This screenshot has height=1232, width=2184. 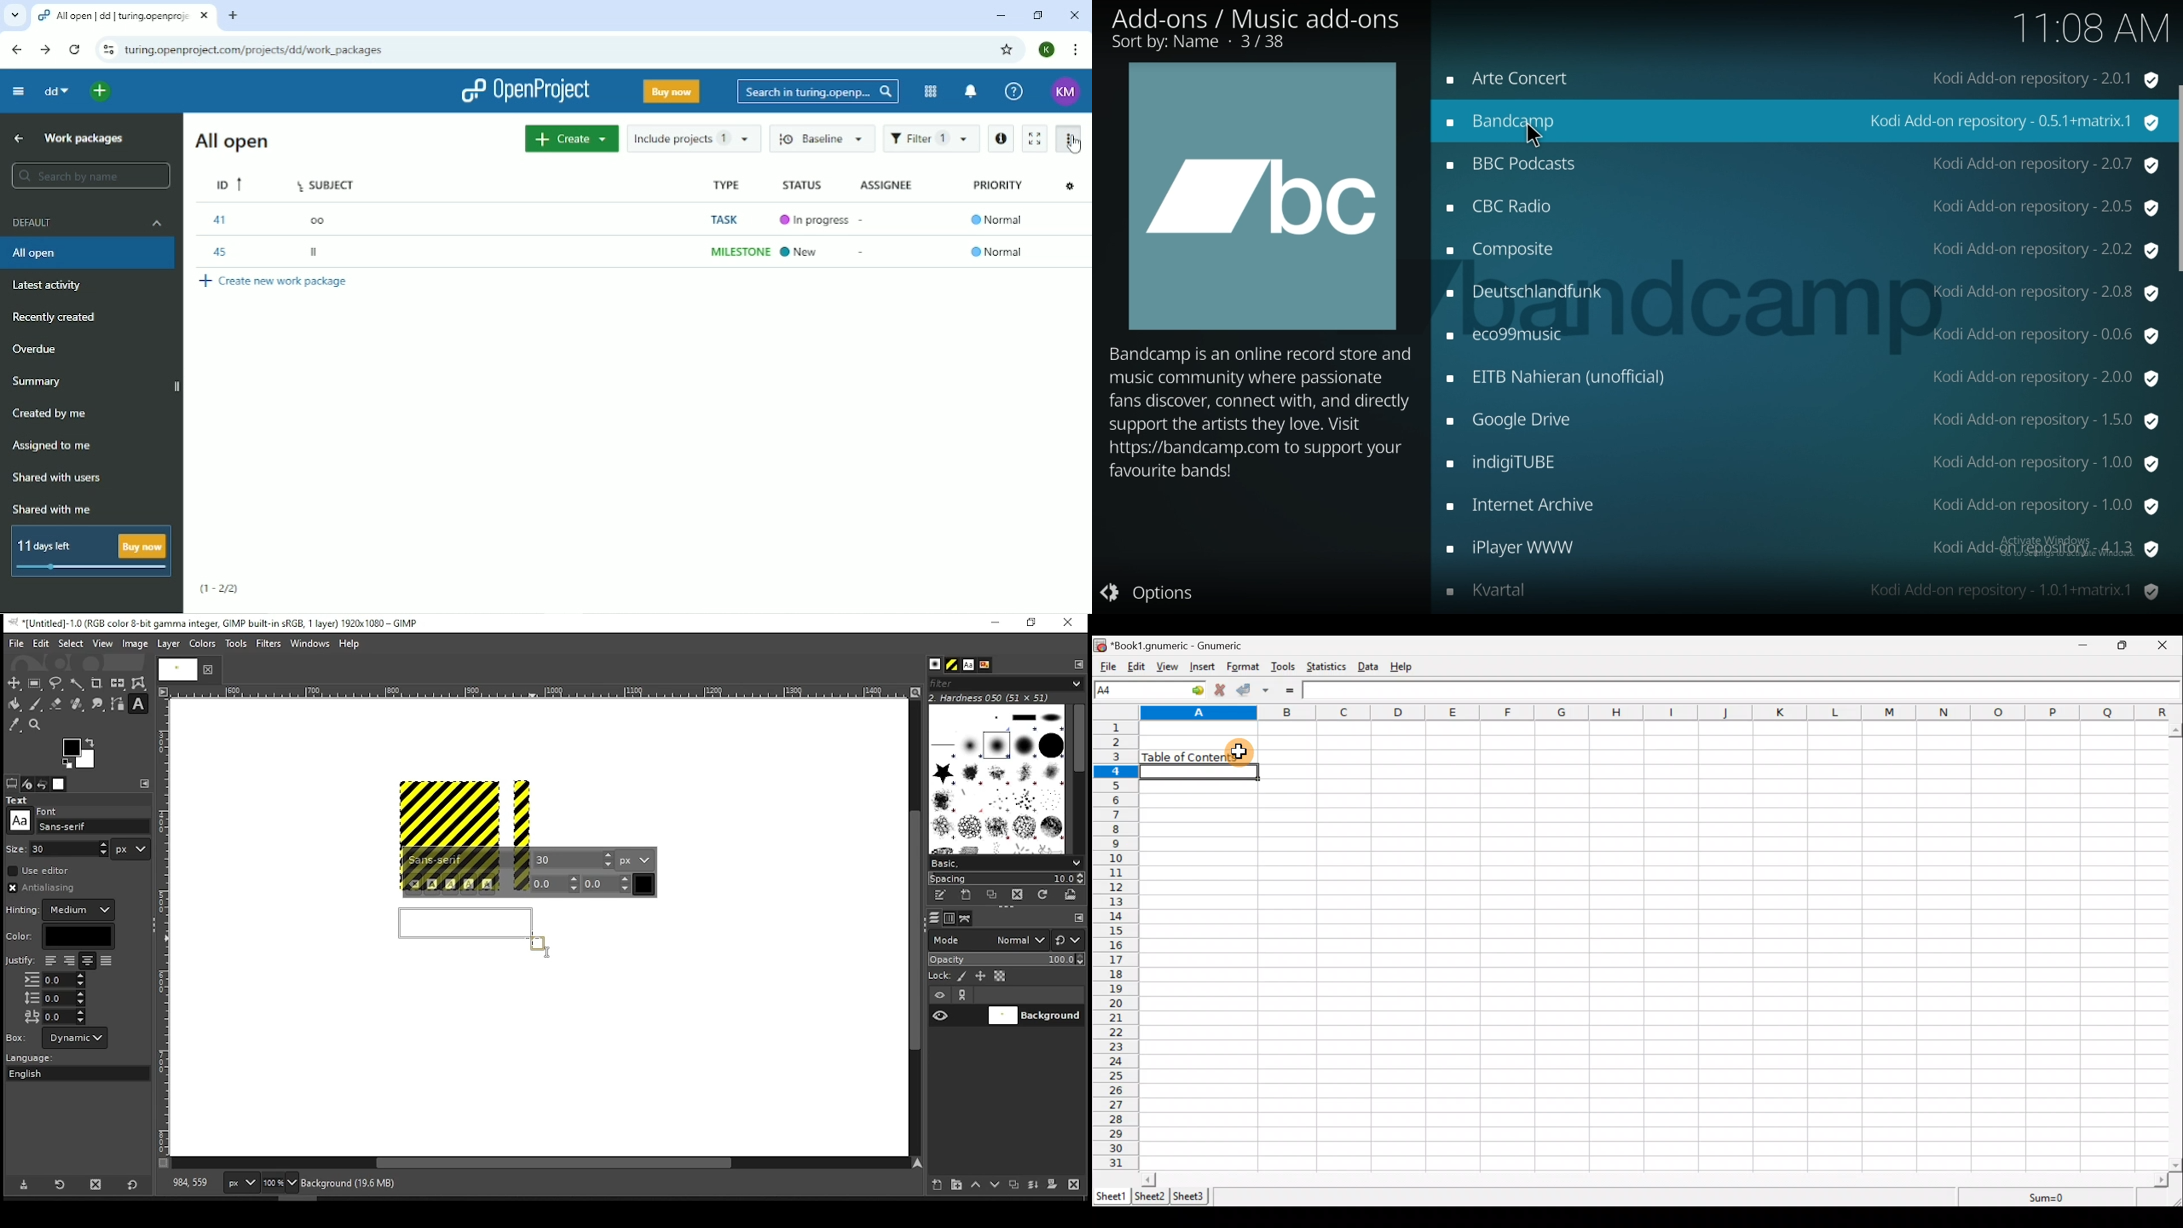 I want to click on Help, so click(x=1407, y=667).